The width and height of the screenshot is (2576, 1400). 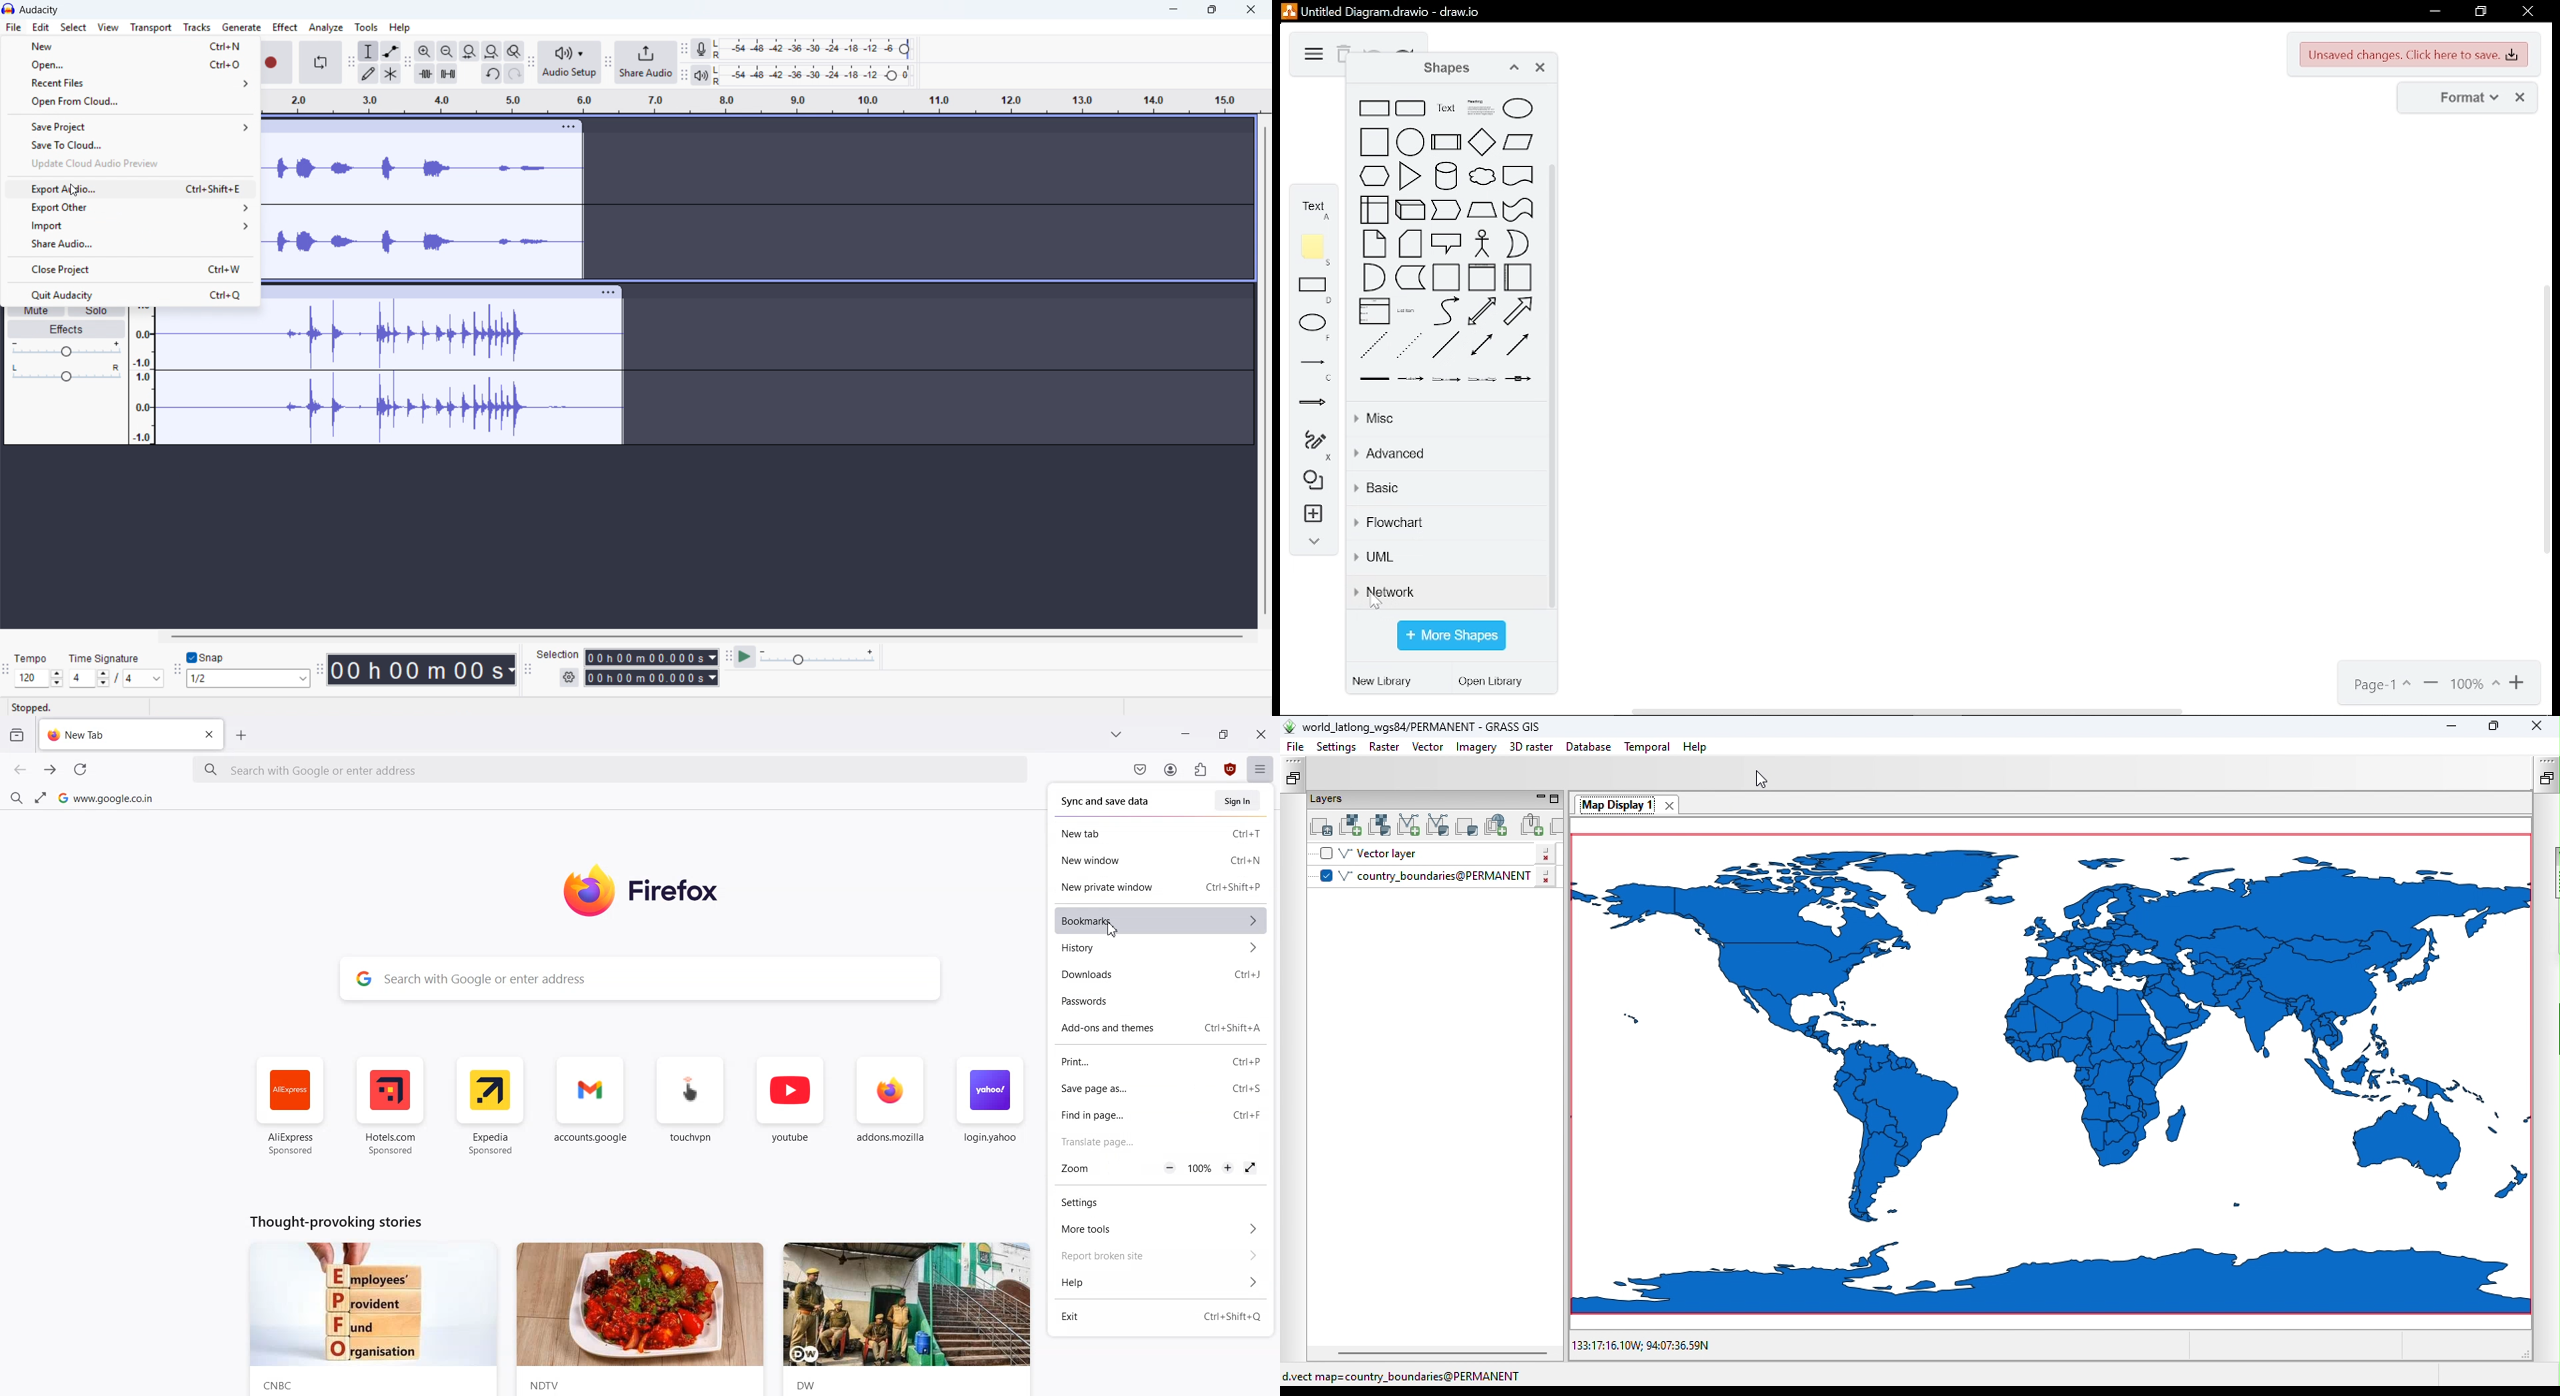 What do you see at coordinates (322, 670) in the screenshot?
I see `Time toolbar` at bounding box center [322, 670].